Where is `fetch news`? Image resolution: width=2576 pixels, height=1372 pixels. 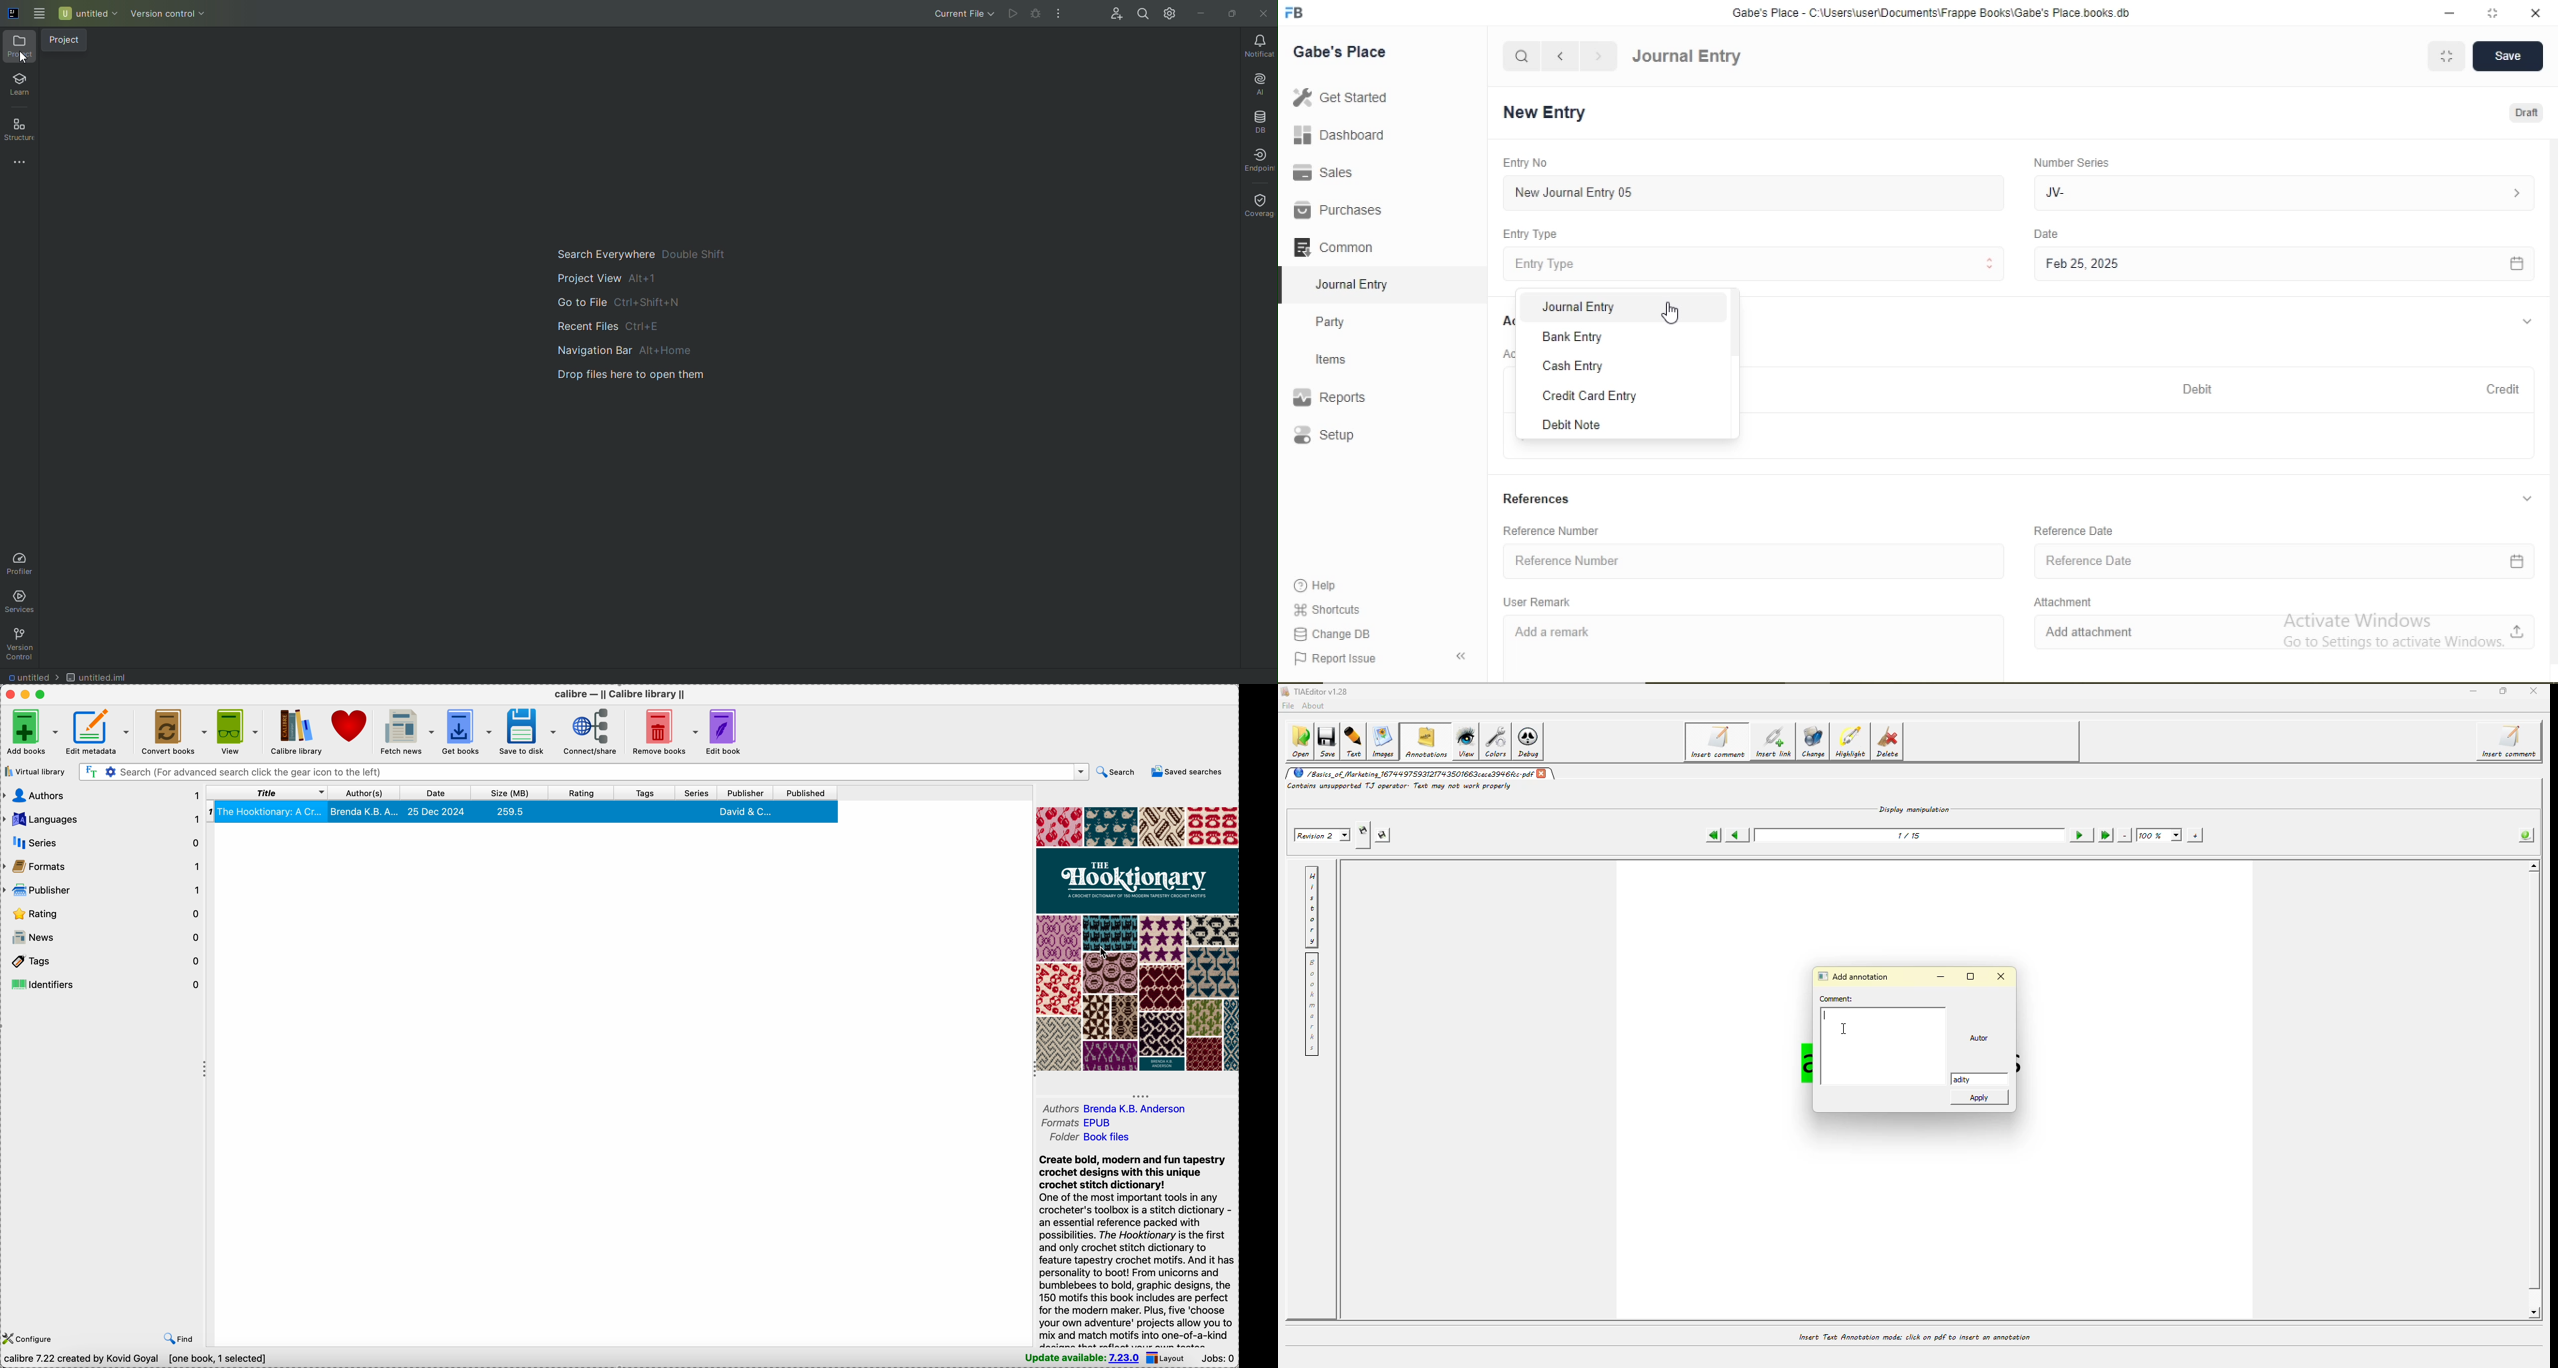
fetch news is located at coordinates (405, 732).